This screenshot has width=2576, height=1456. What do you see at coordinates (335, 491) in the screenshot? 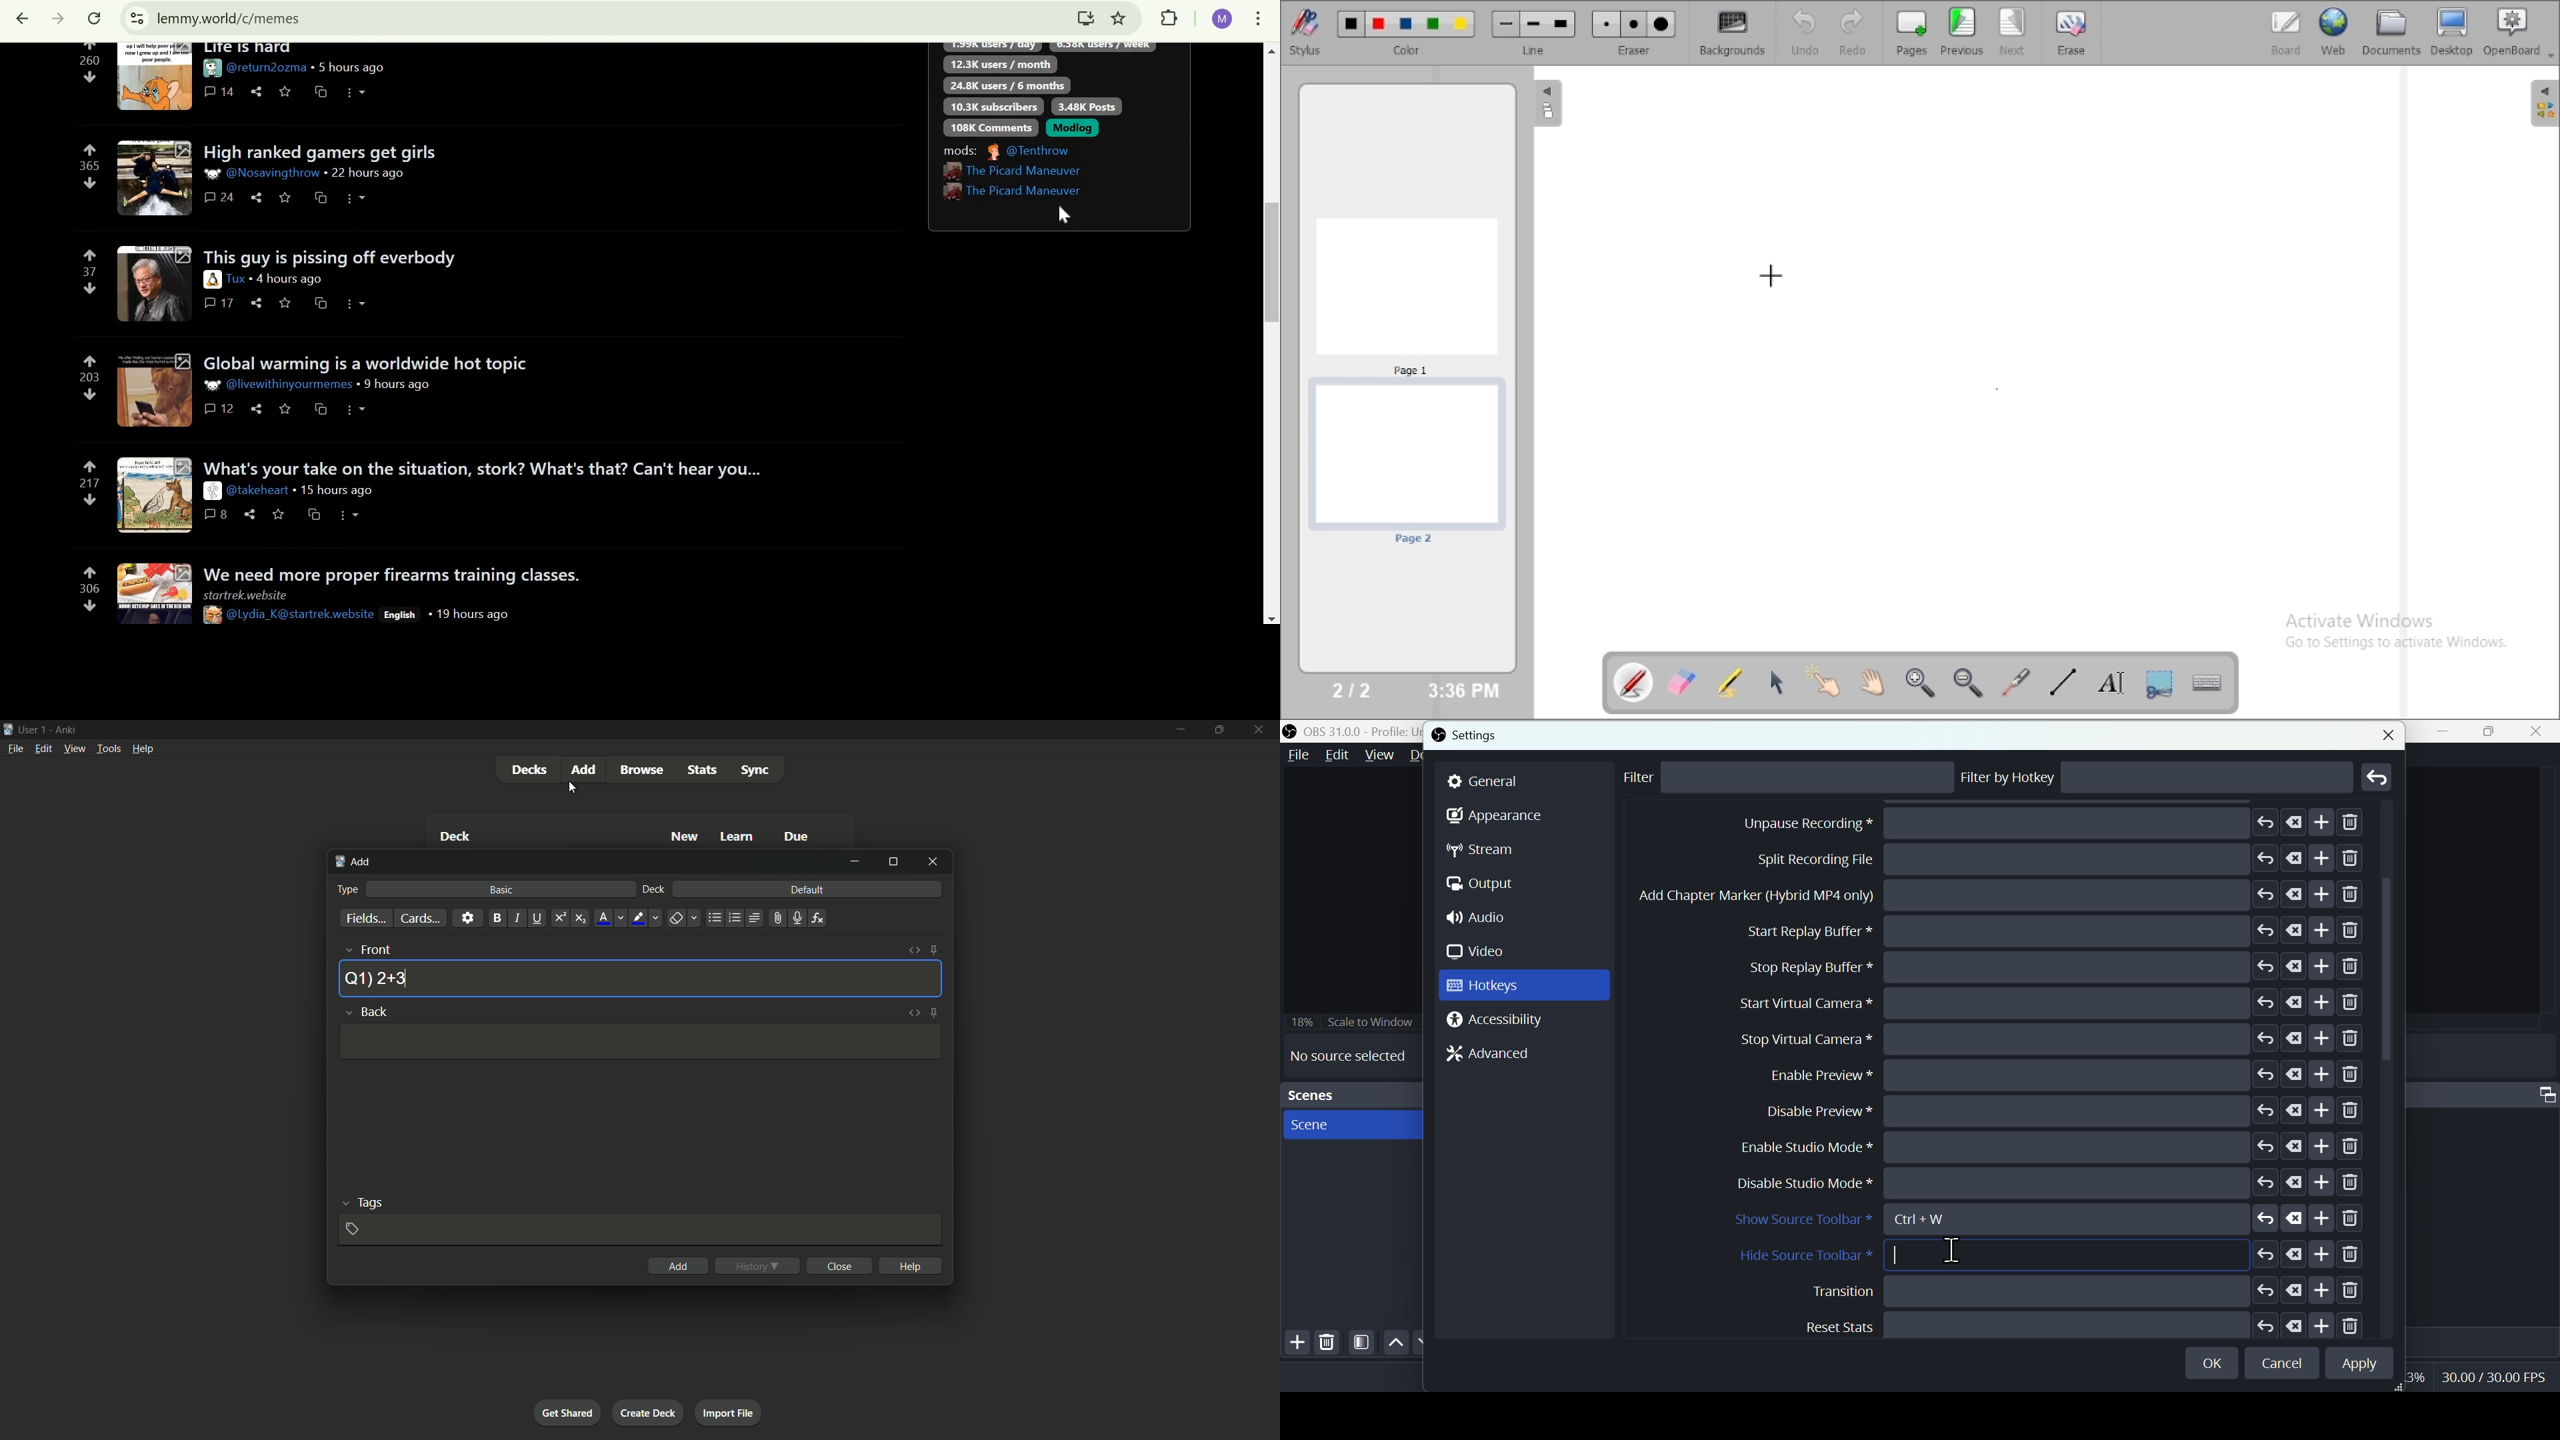
I see `15 hours ago` at bounding box center [335, 491].